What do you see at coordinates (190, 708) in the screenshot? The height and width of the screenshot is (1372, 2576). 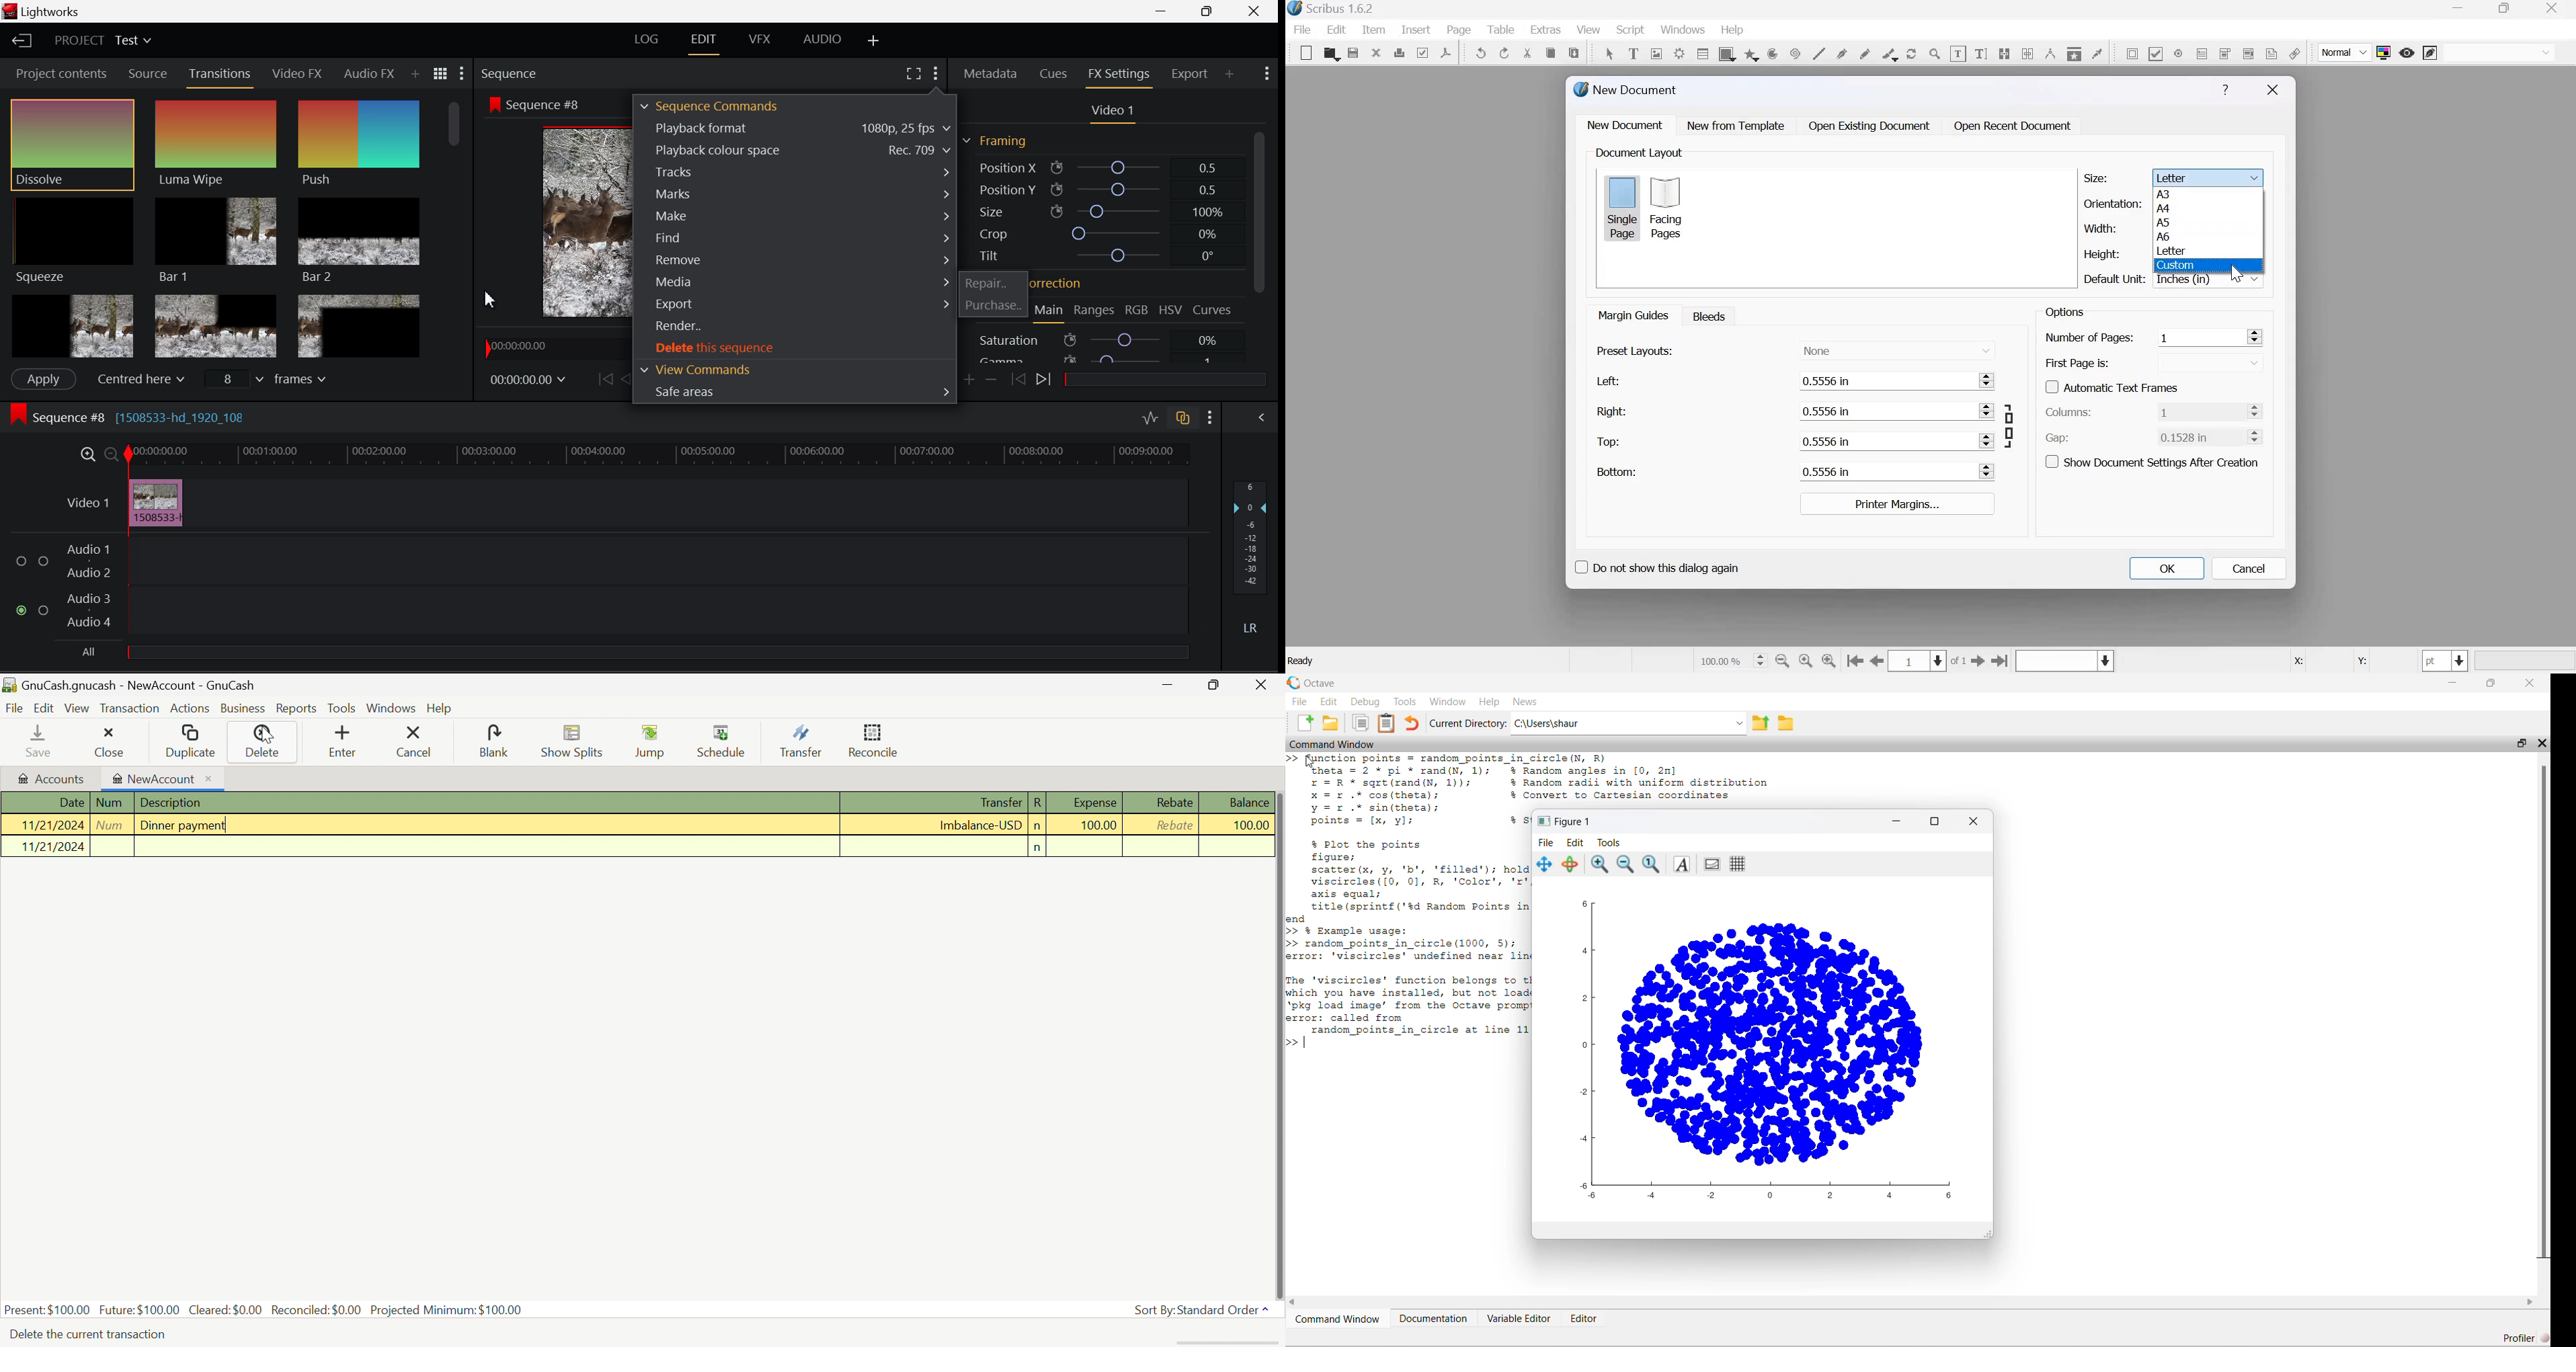 I see `Actions` at bounding box center [190, 708].